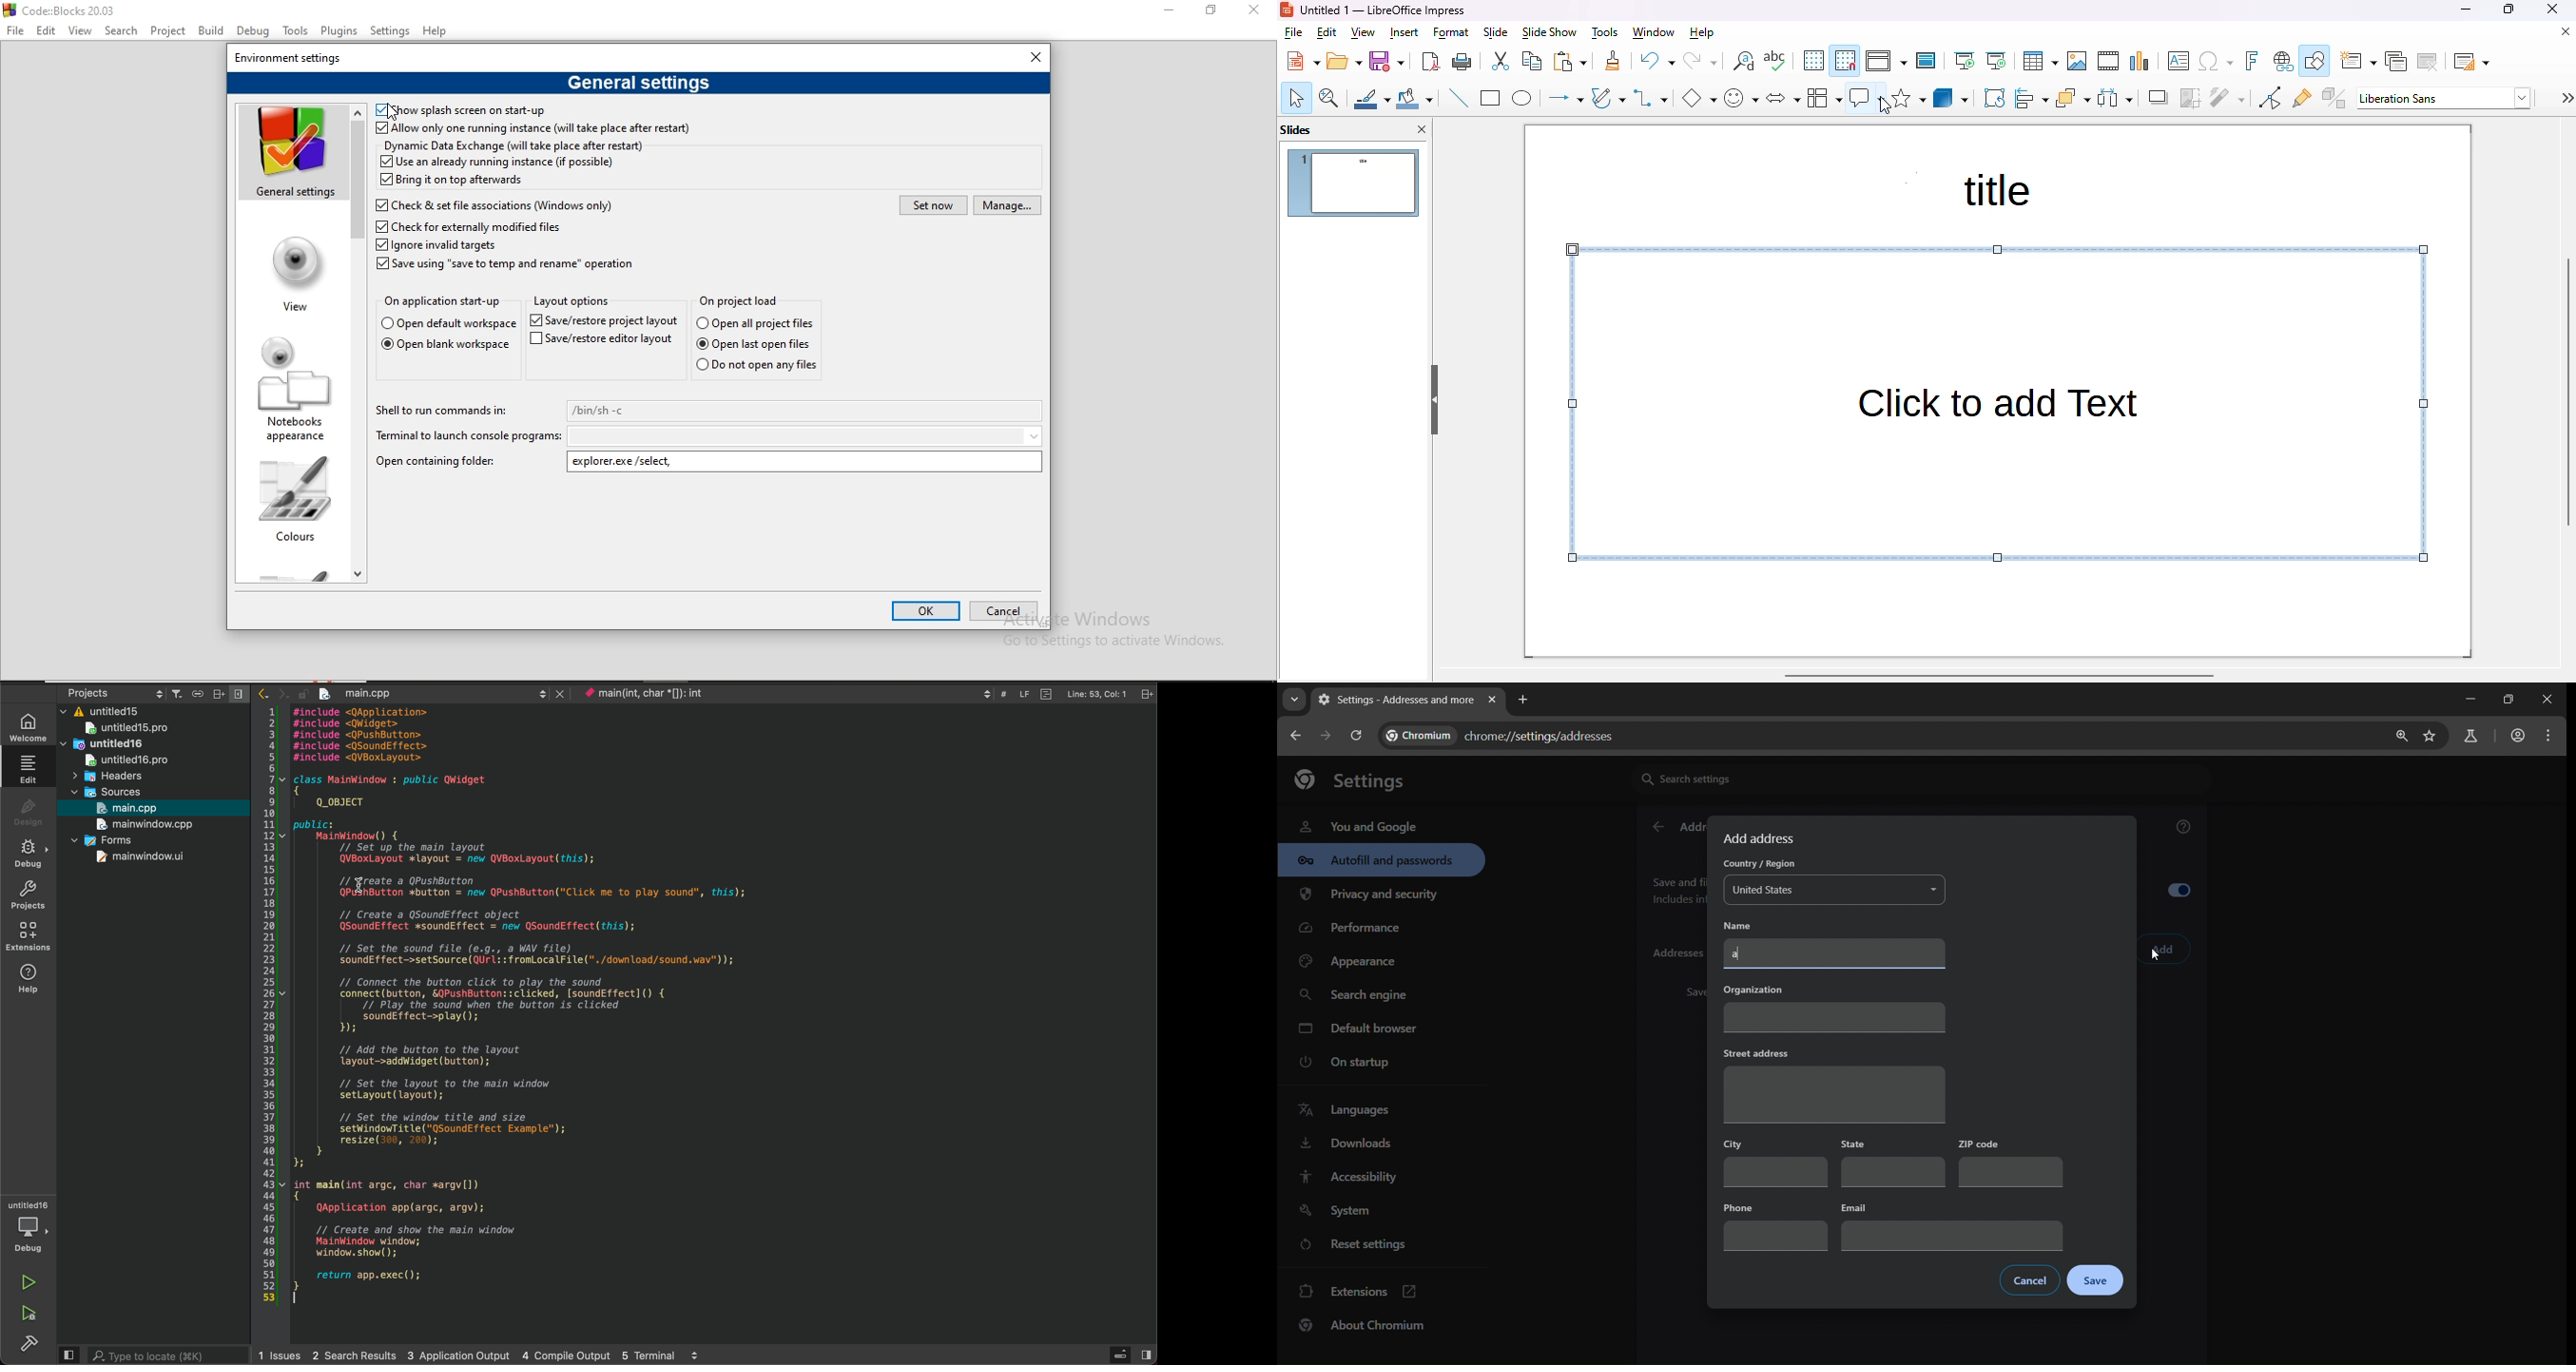 The height and width of the screenshot is (1372, 2576). What do you see at coordinates (533, 130) in the screenshot?
I see `Allow only one running instance (will take place after restart)` at bounding box center [533, 130].